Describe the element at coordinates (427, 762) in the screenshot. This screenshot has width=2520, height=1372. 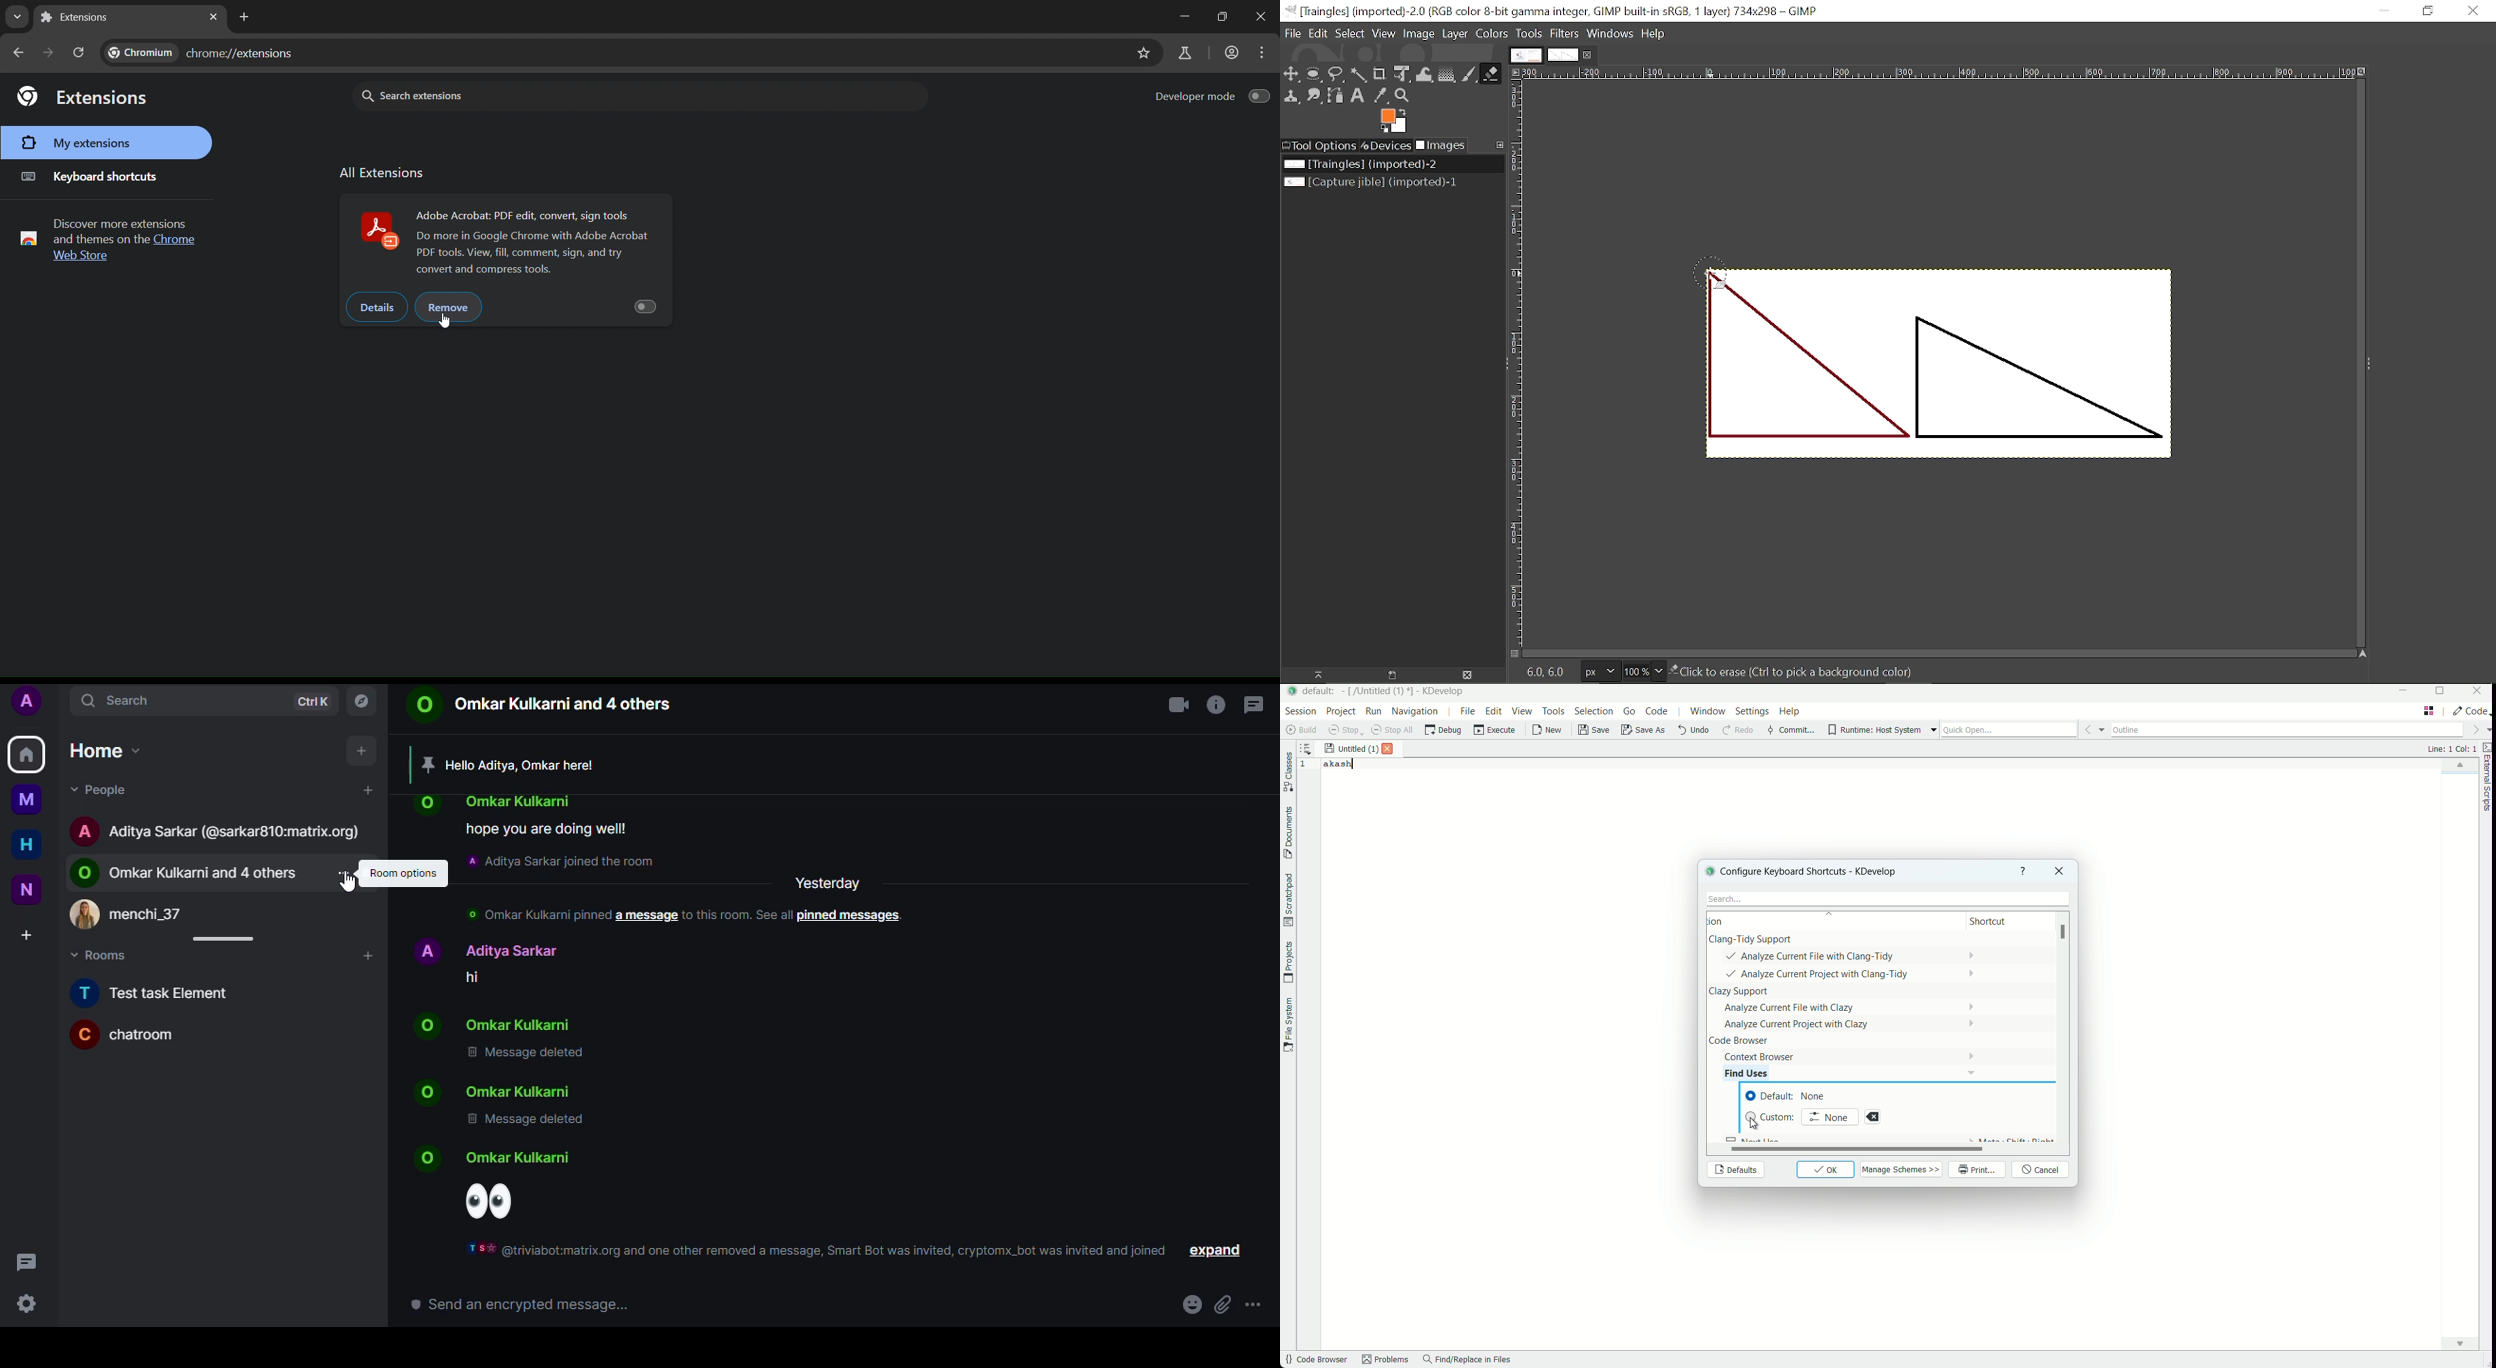
I see `pin` at that location.